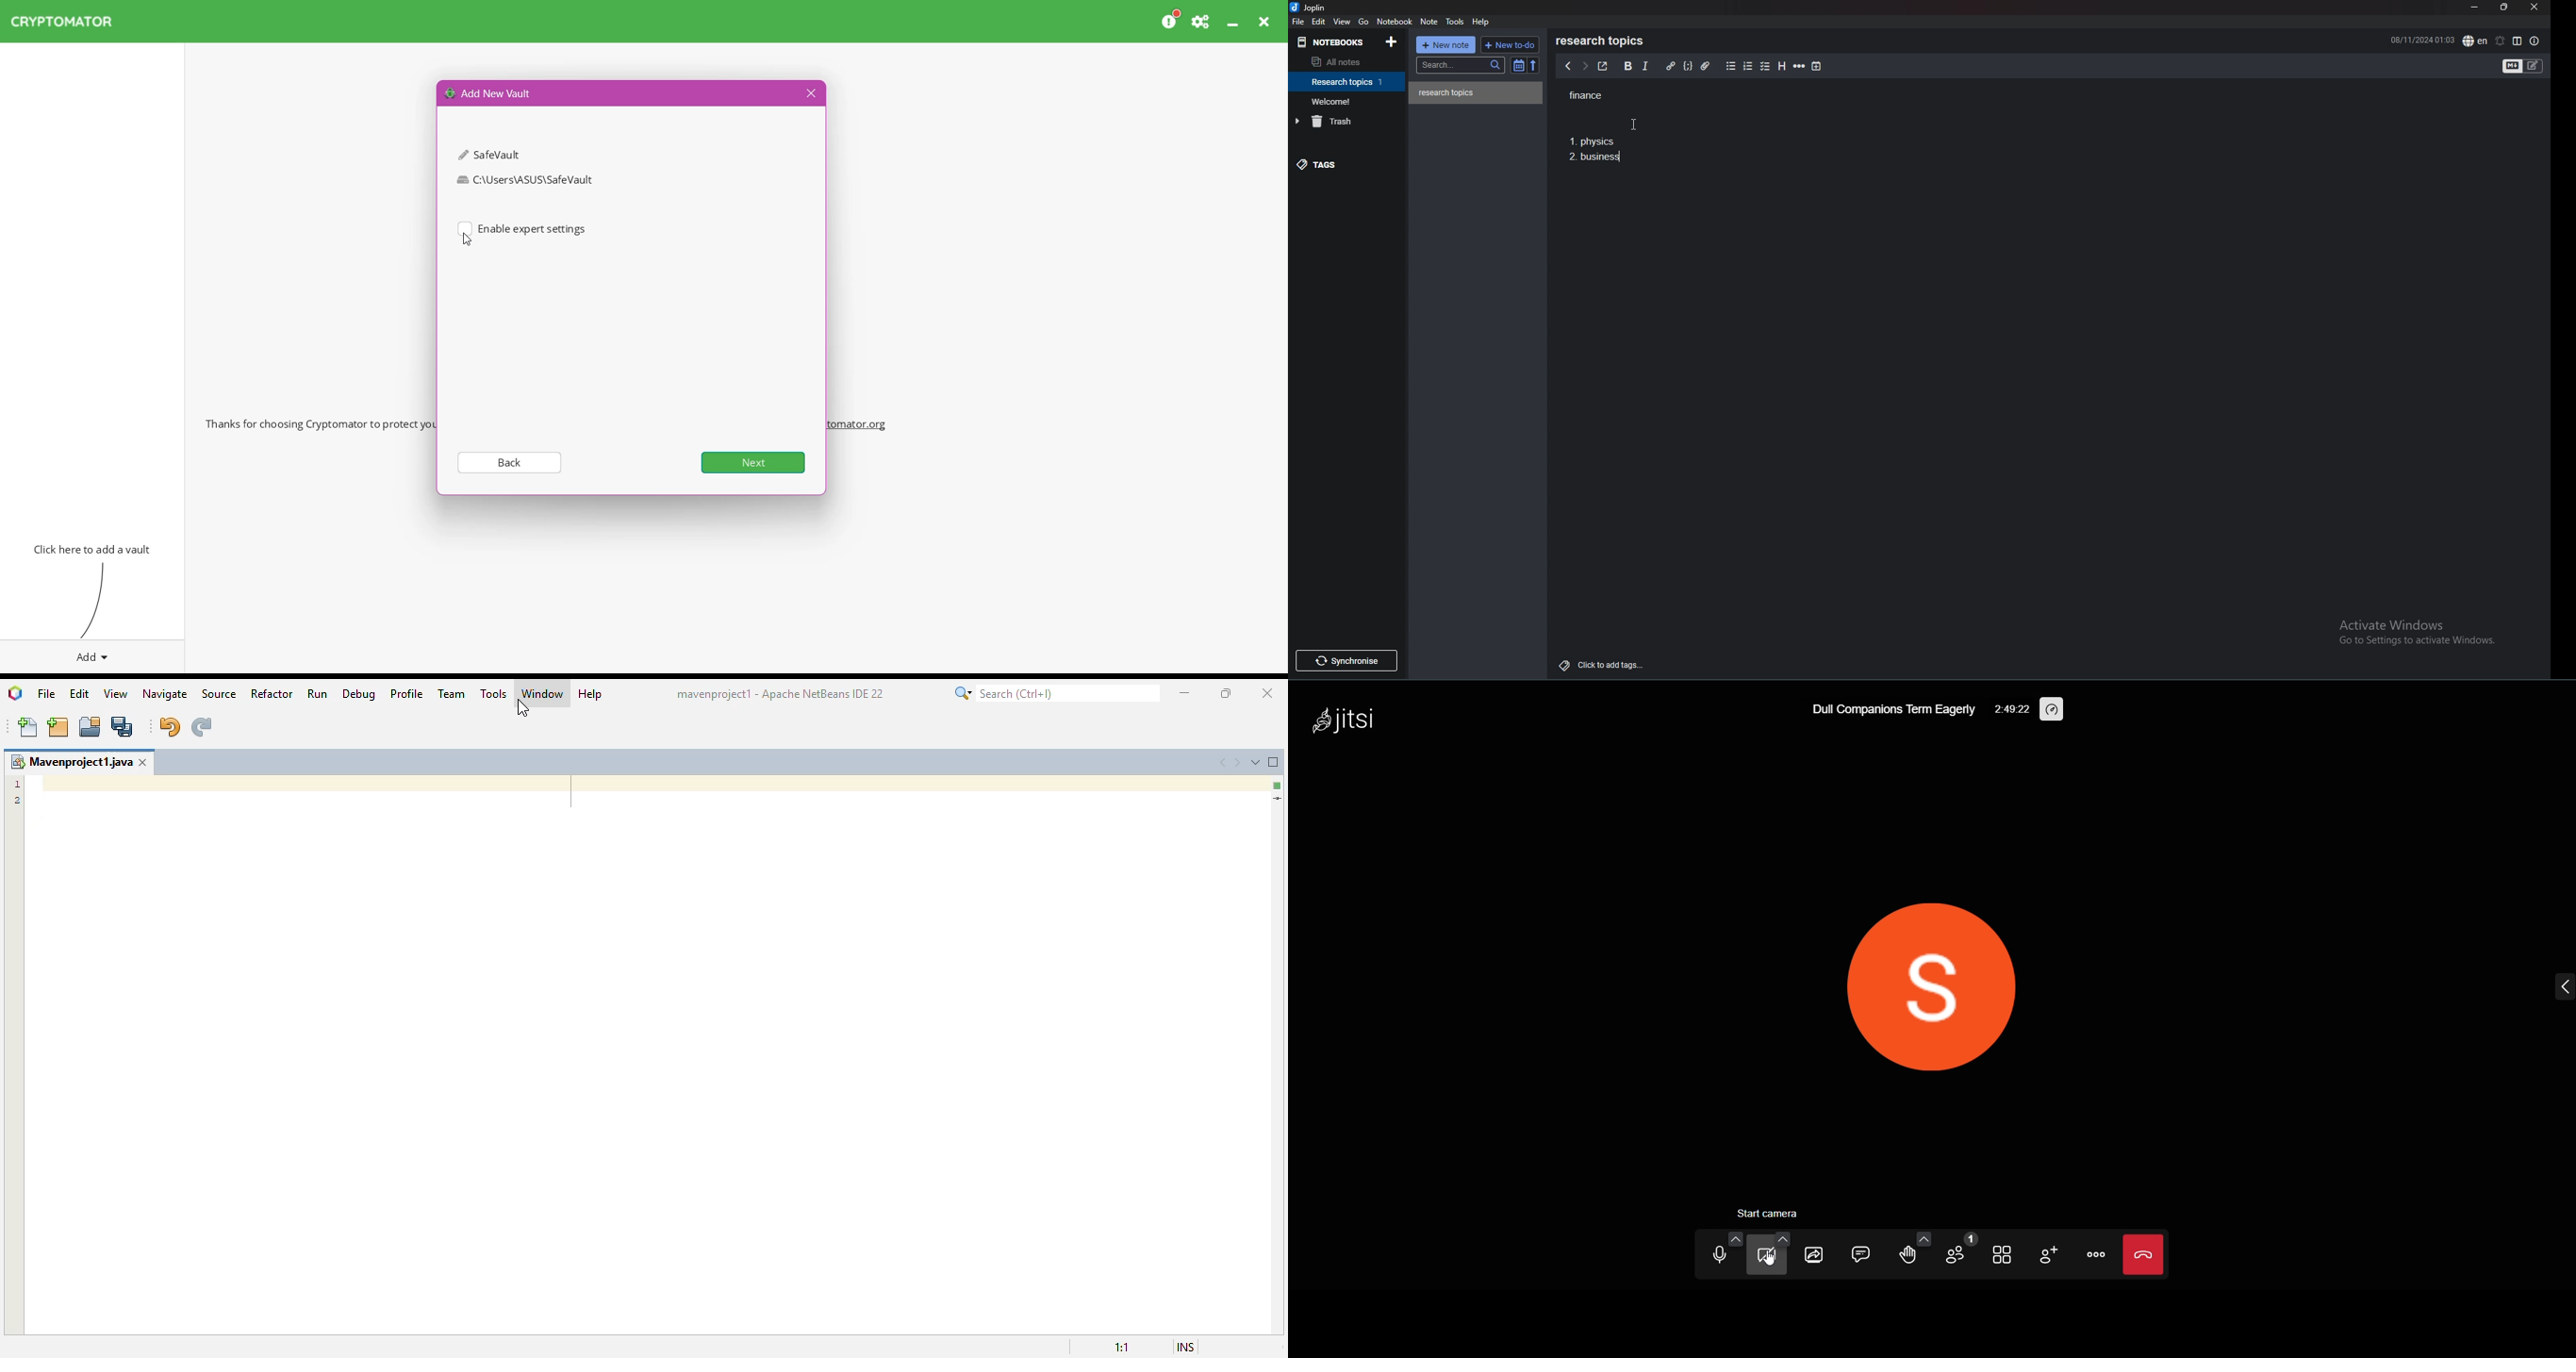 The height and width of the screenshot is (1372, 2576). What do you see at coordinates (468, 241) in the screenshot?
I see `Cursor` at bounding box center [468, 241].